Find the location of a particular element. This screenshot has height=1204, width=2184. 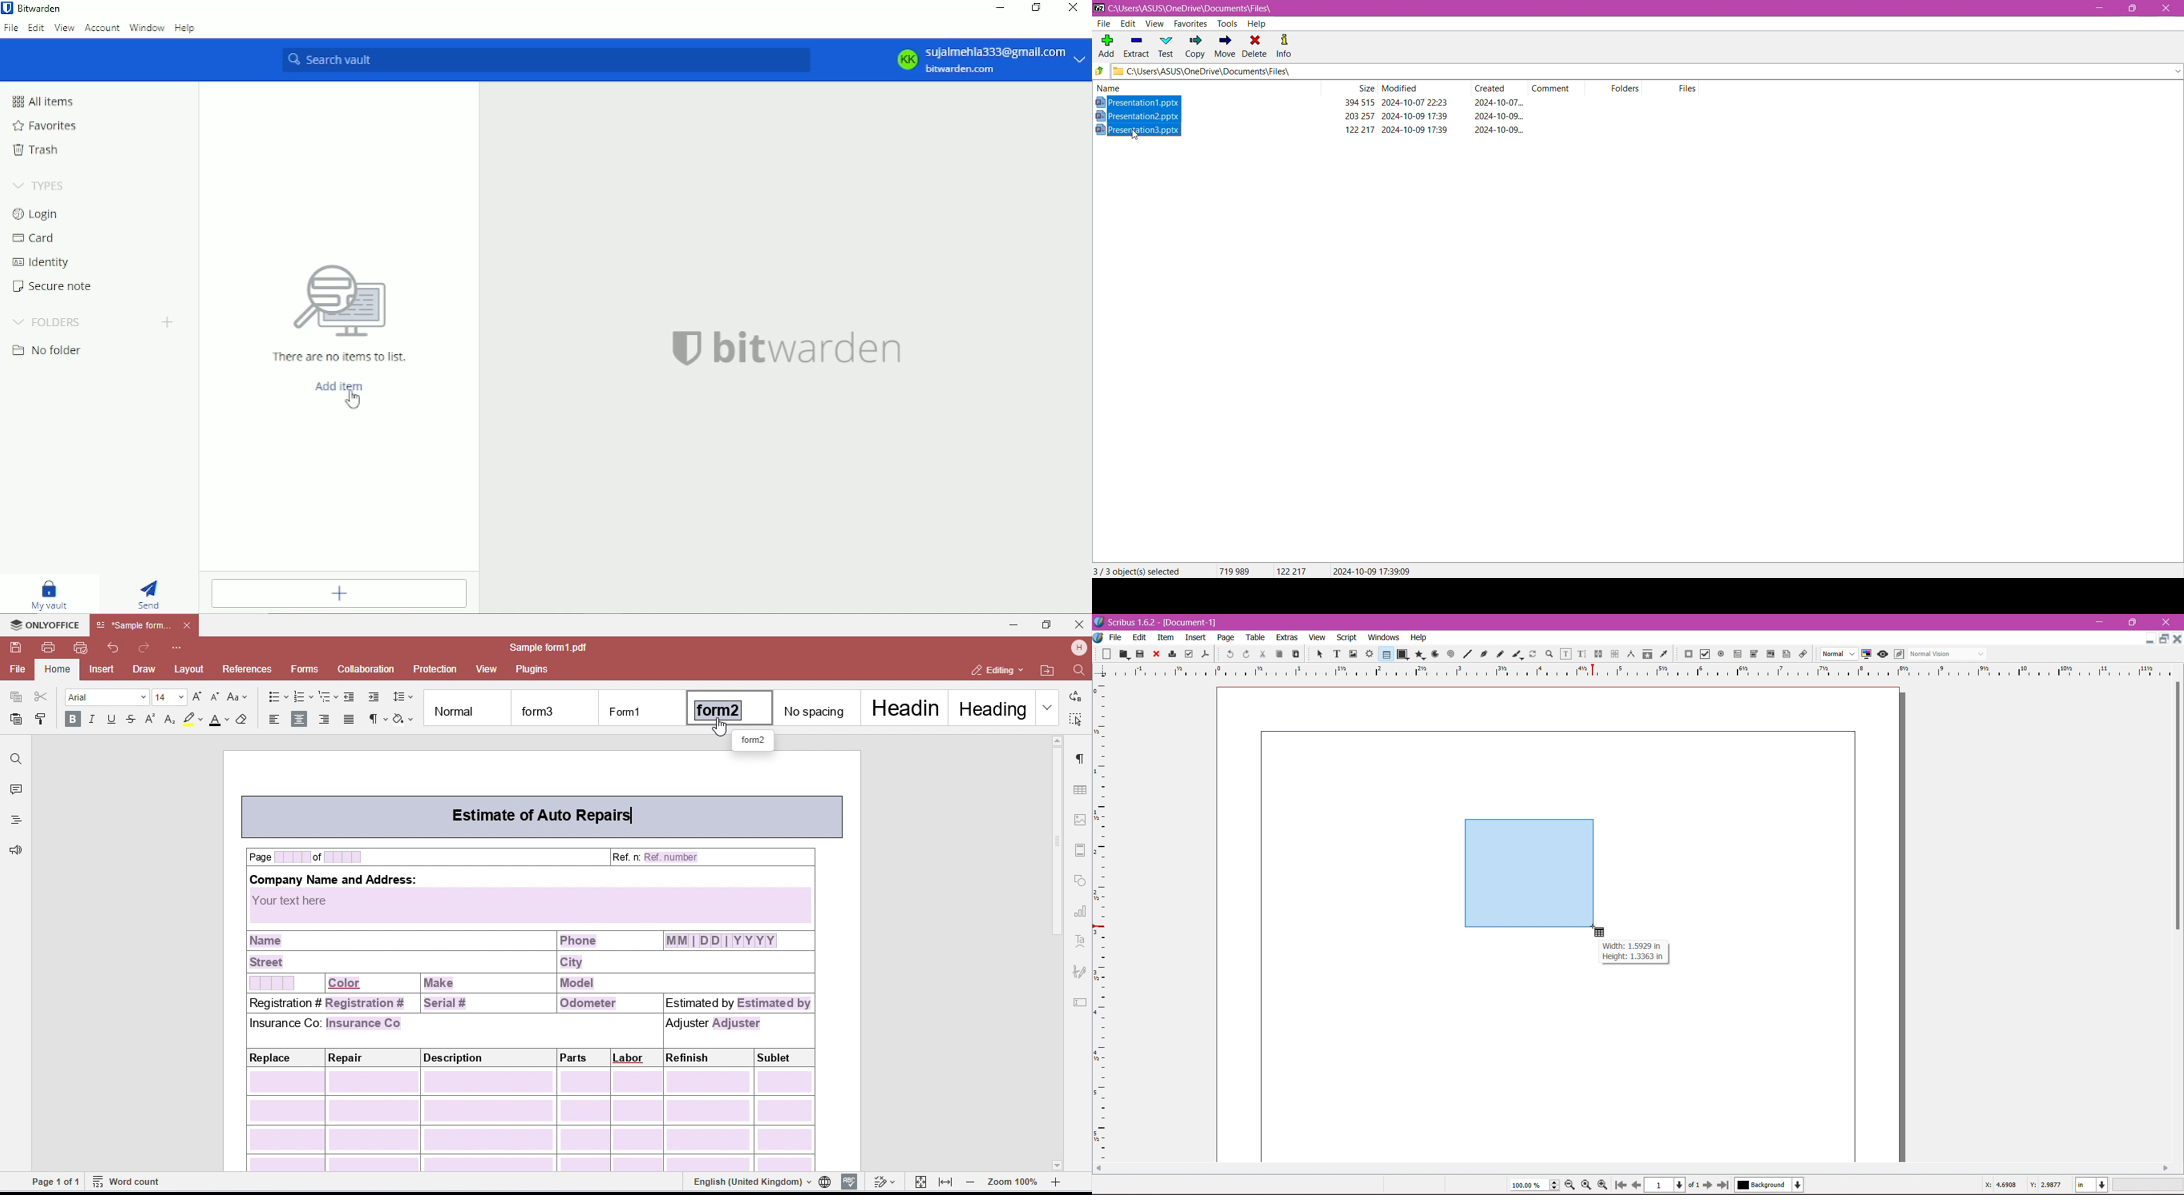

View is located at coordinates (1154, 24).